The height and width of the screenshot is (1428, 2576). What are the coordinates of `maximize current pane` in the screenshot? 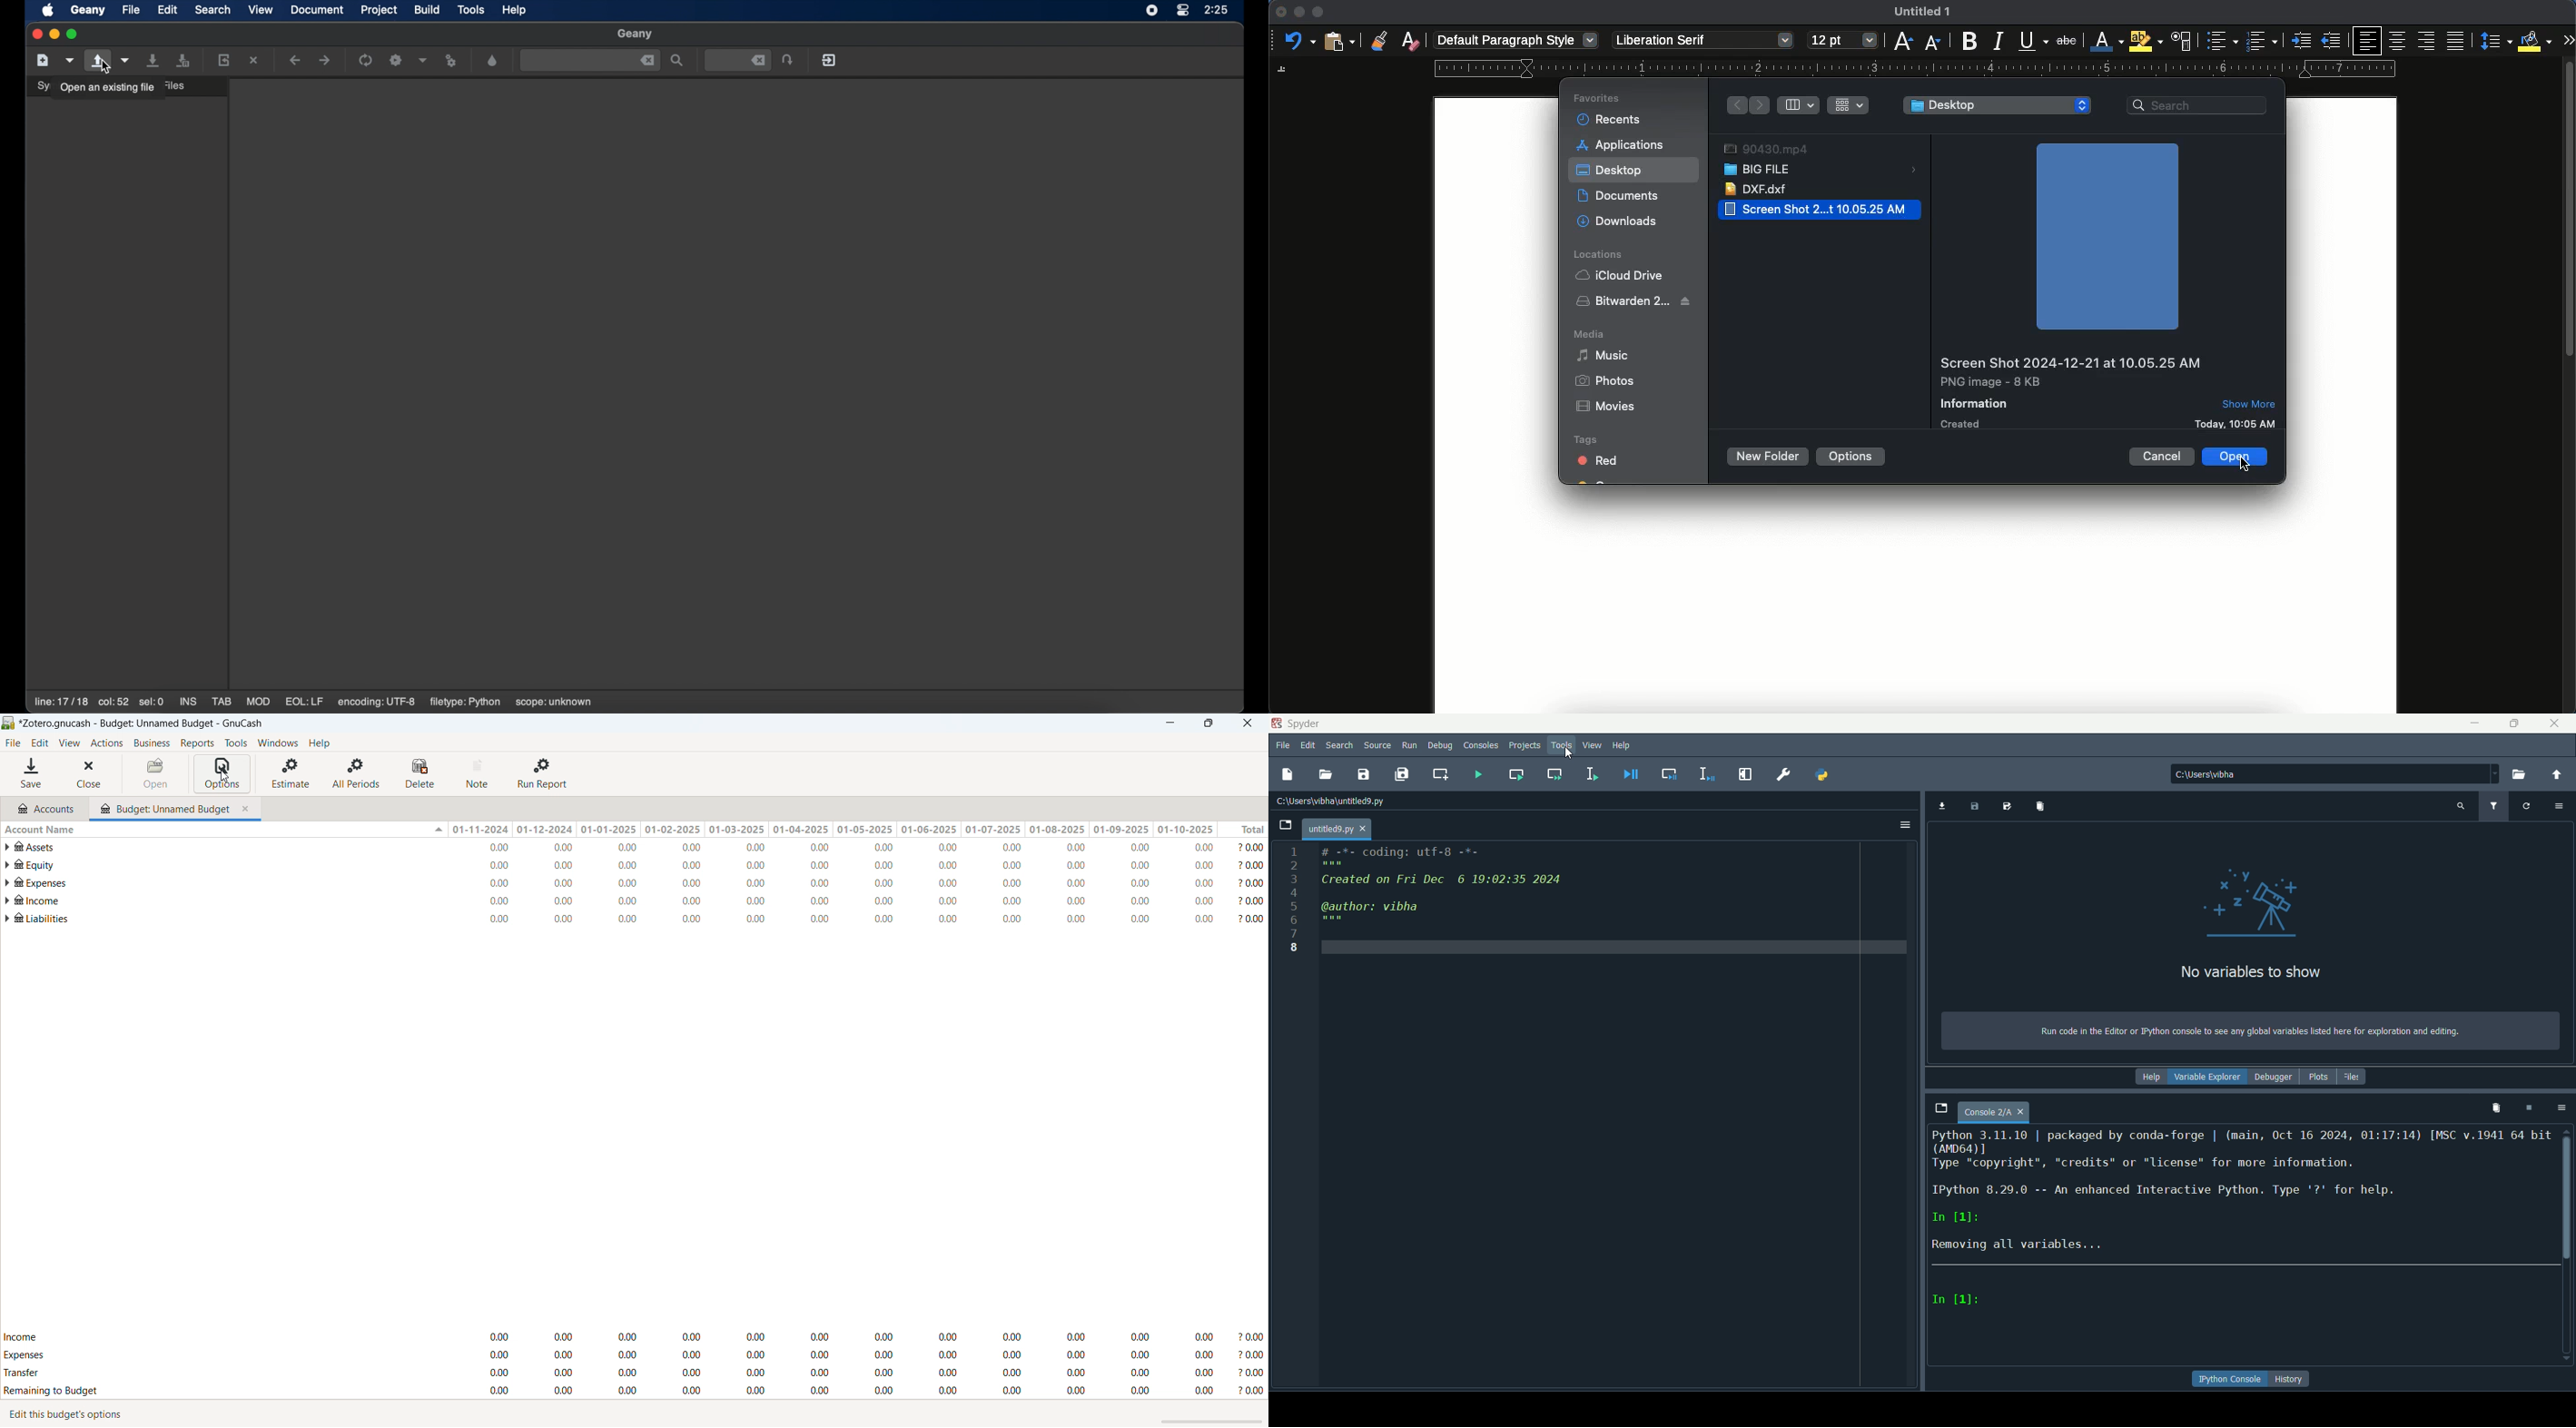 It's located at (1746, 774).